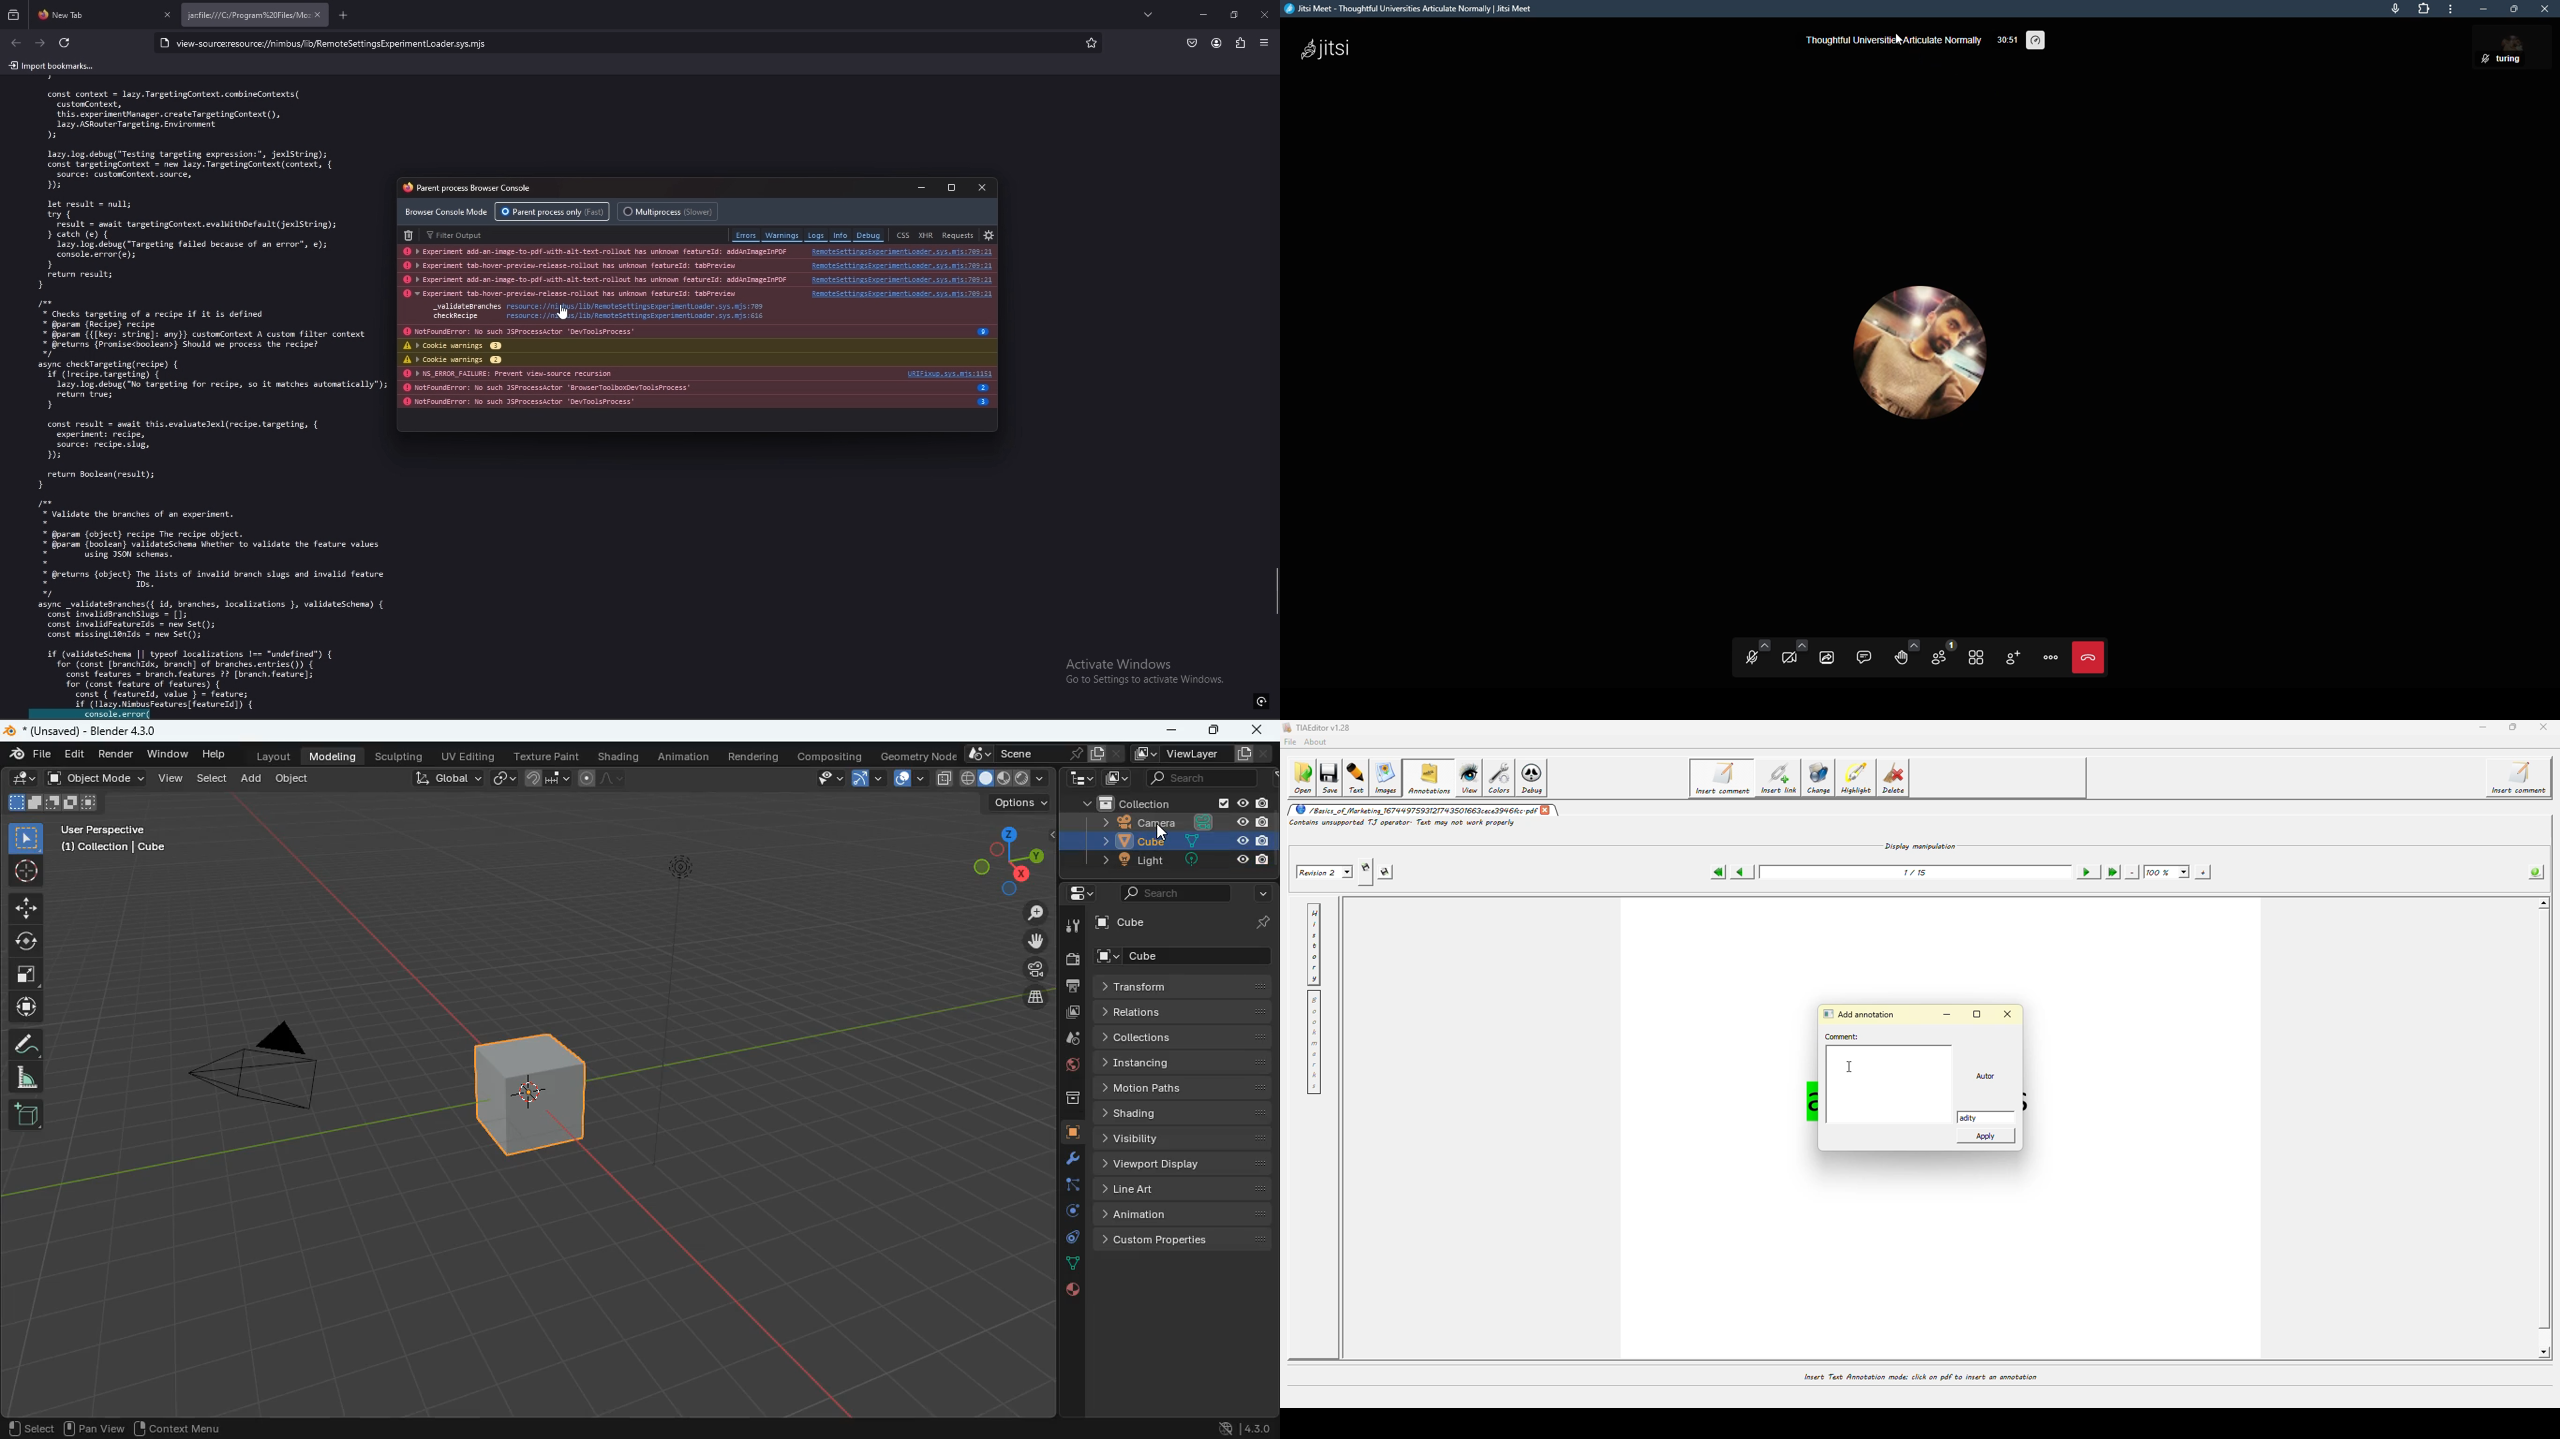 This screenshot has height=1456, width=2576. What do you see at coordinates (2014, 657) in the screenshot?
I see `invite people` at bounding box center [2014, 657].